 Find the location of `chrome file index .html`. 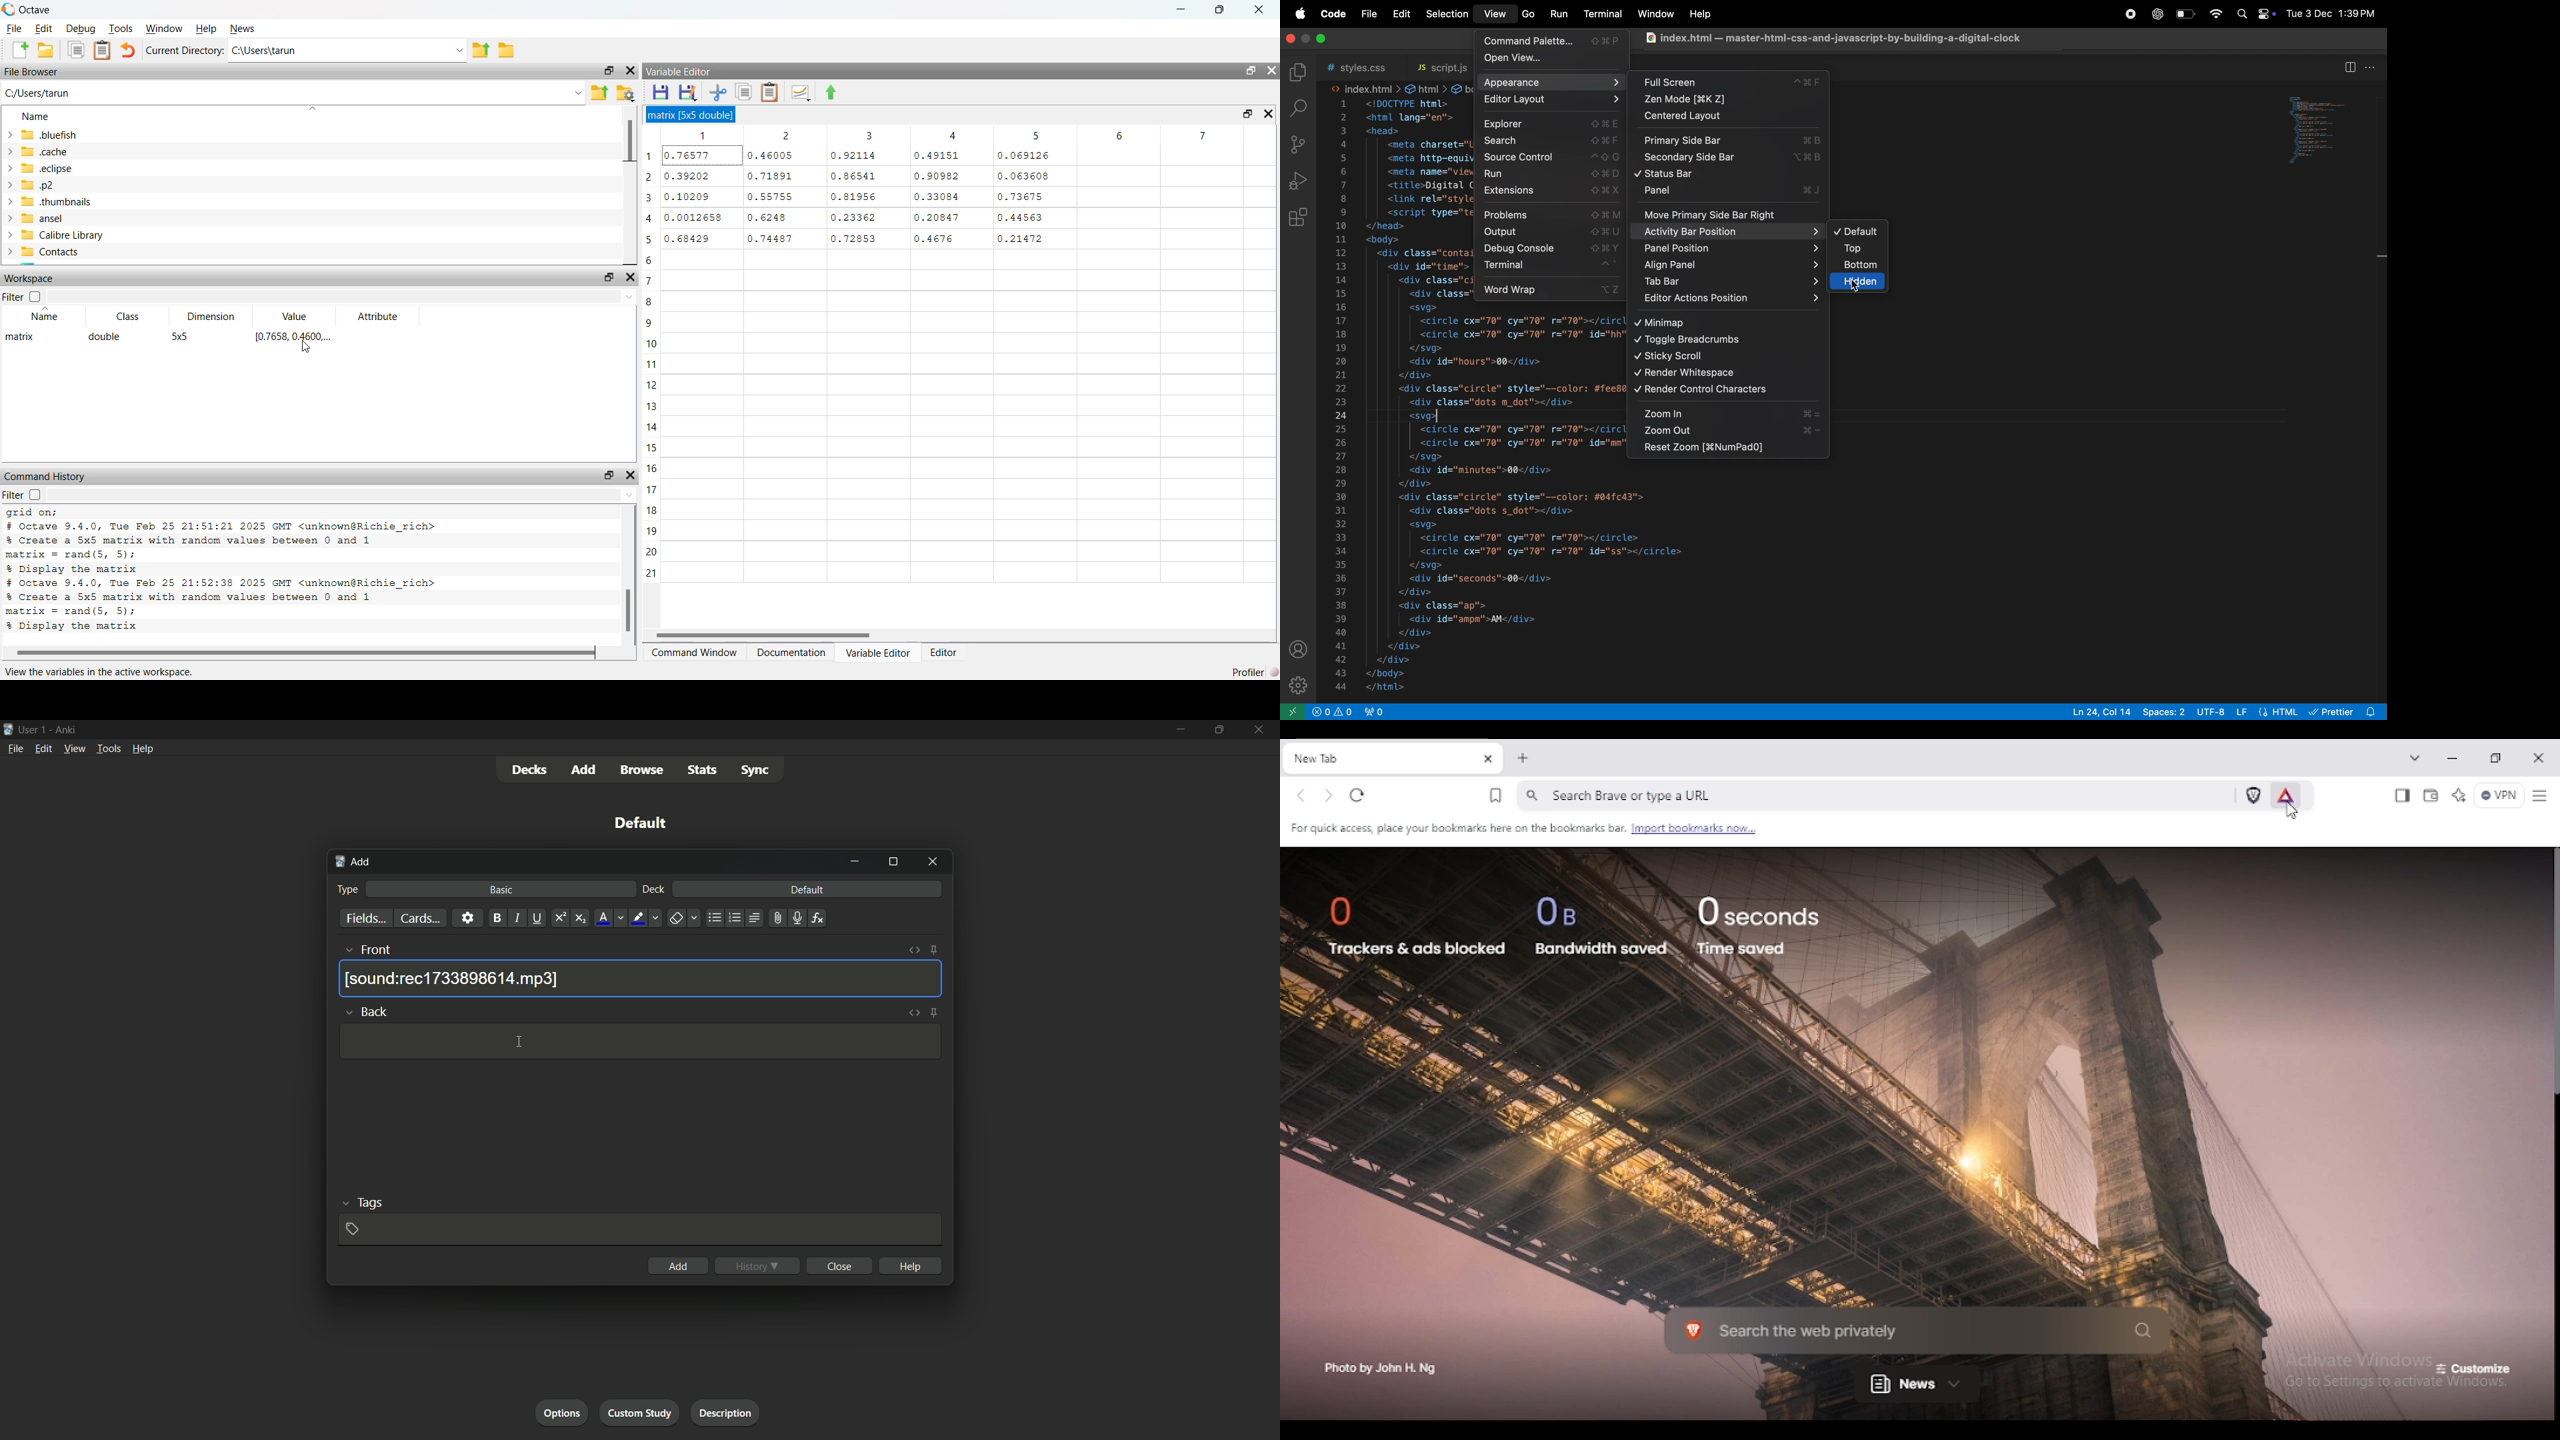

chrome file index .html is located at coordinates (1834, 40).